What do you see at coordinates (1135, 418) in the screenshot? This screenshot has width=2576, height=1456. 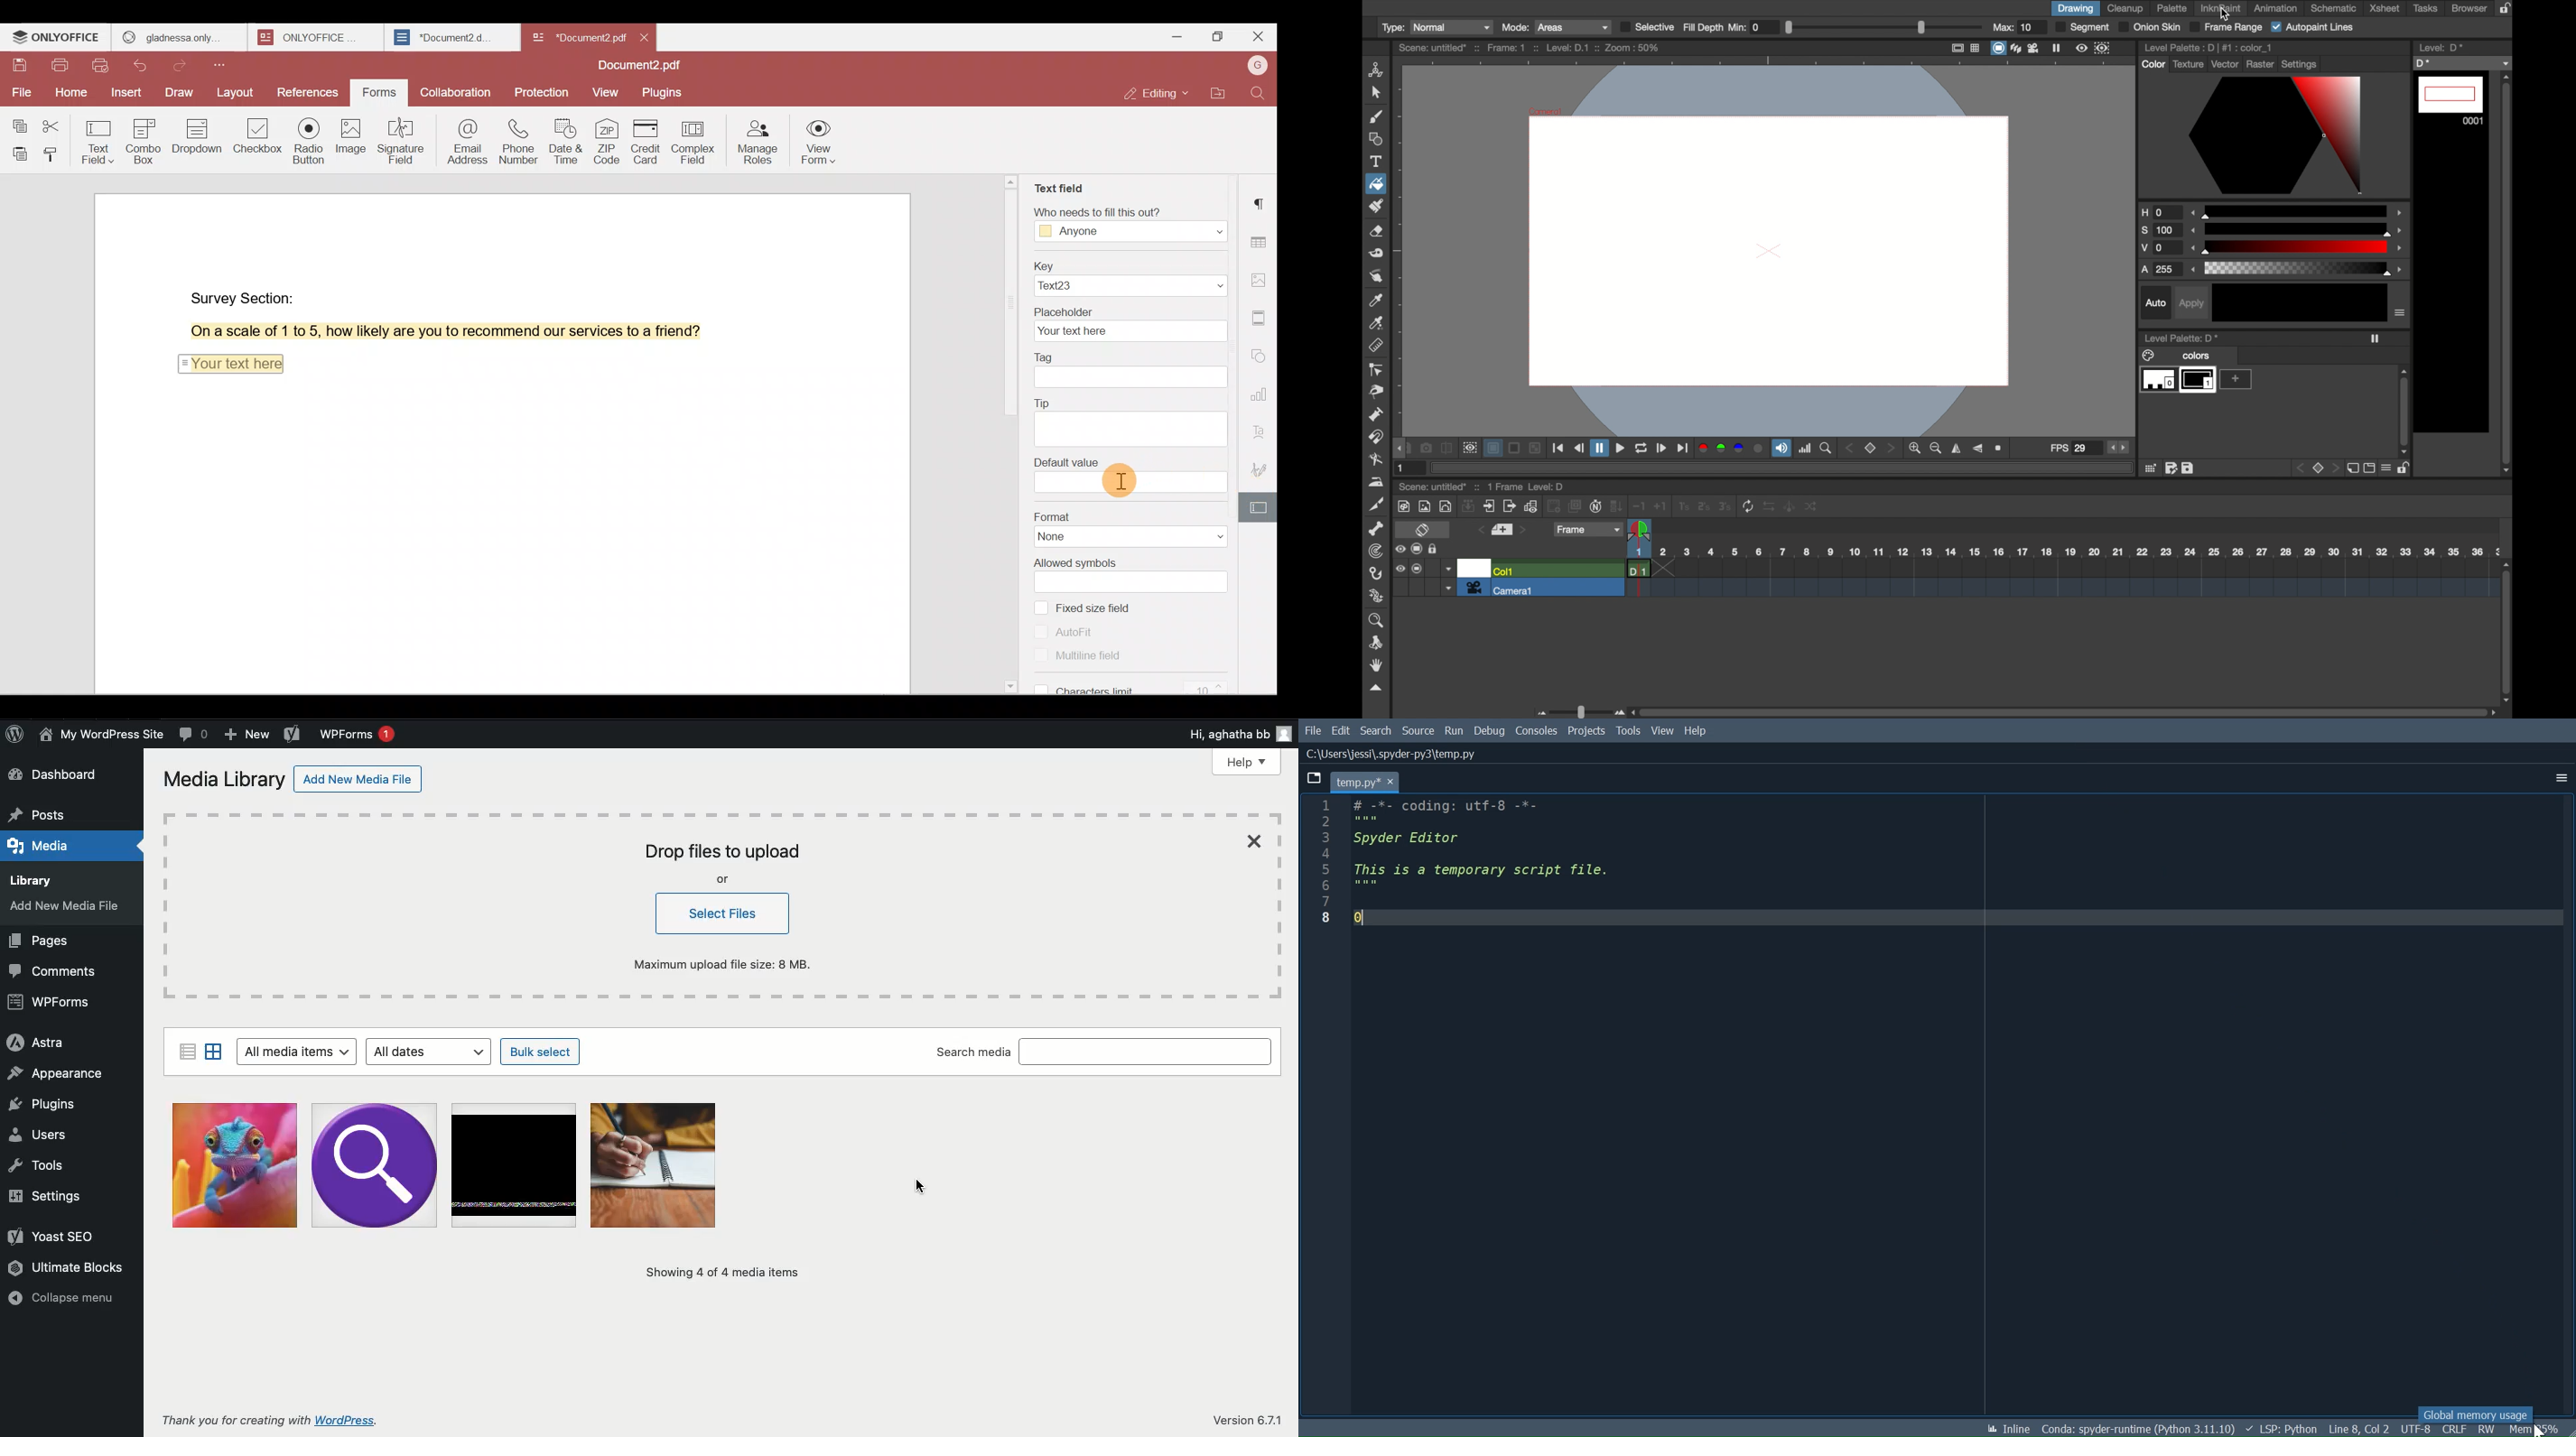 I see `Tip` at bounding box center [1135, 418].